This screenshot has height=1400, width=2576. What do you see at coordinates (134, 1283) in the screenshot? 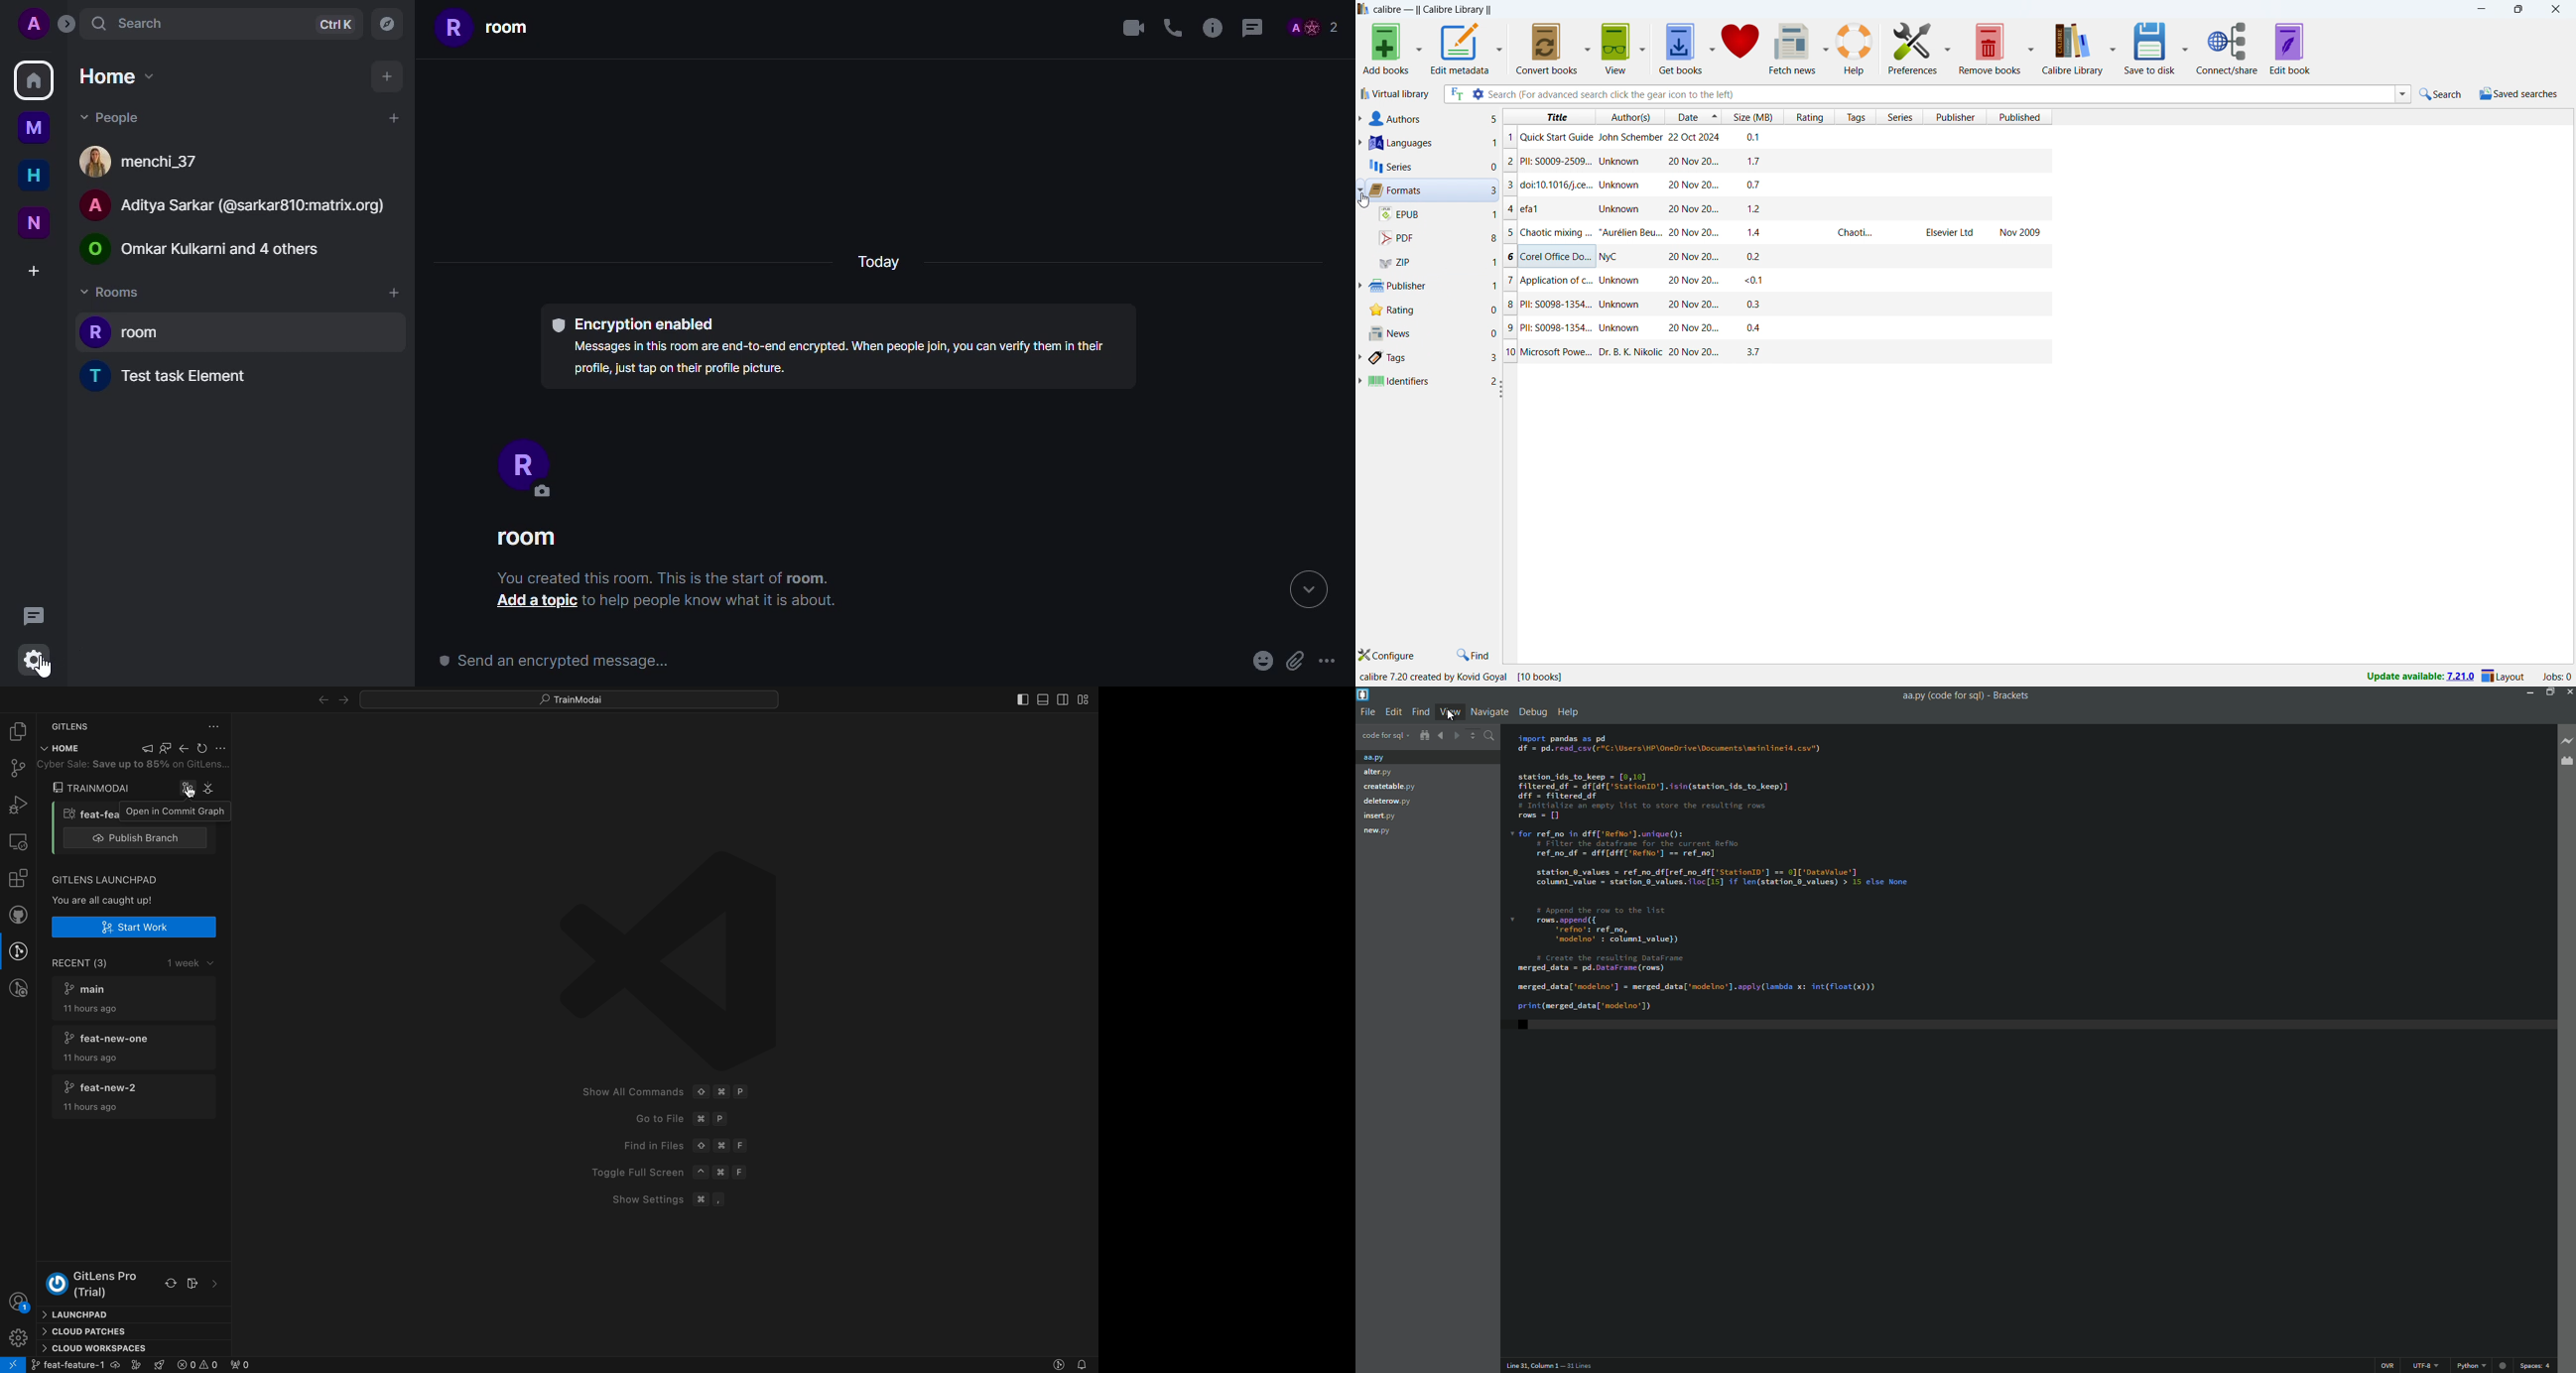
I see `upgrade section` at bounding box center [134, 1283].